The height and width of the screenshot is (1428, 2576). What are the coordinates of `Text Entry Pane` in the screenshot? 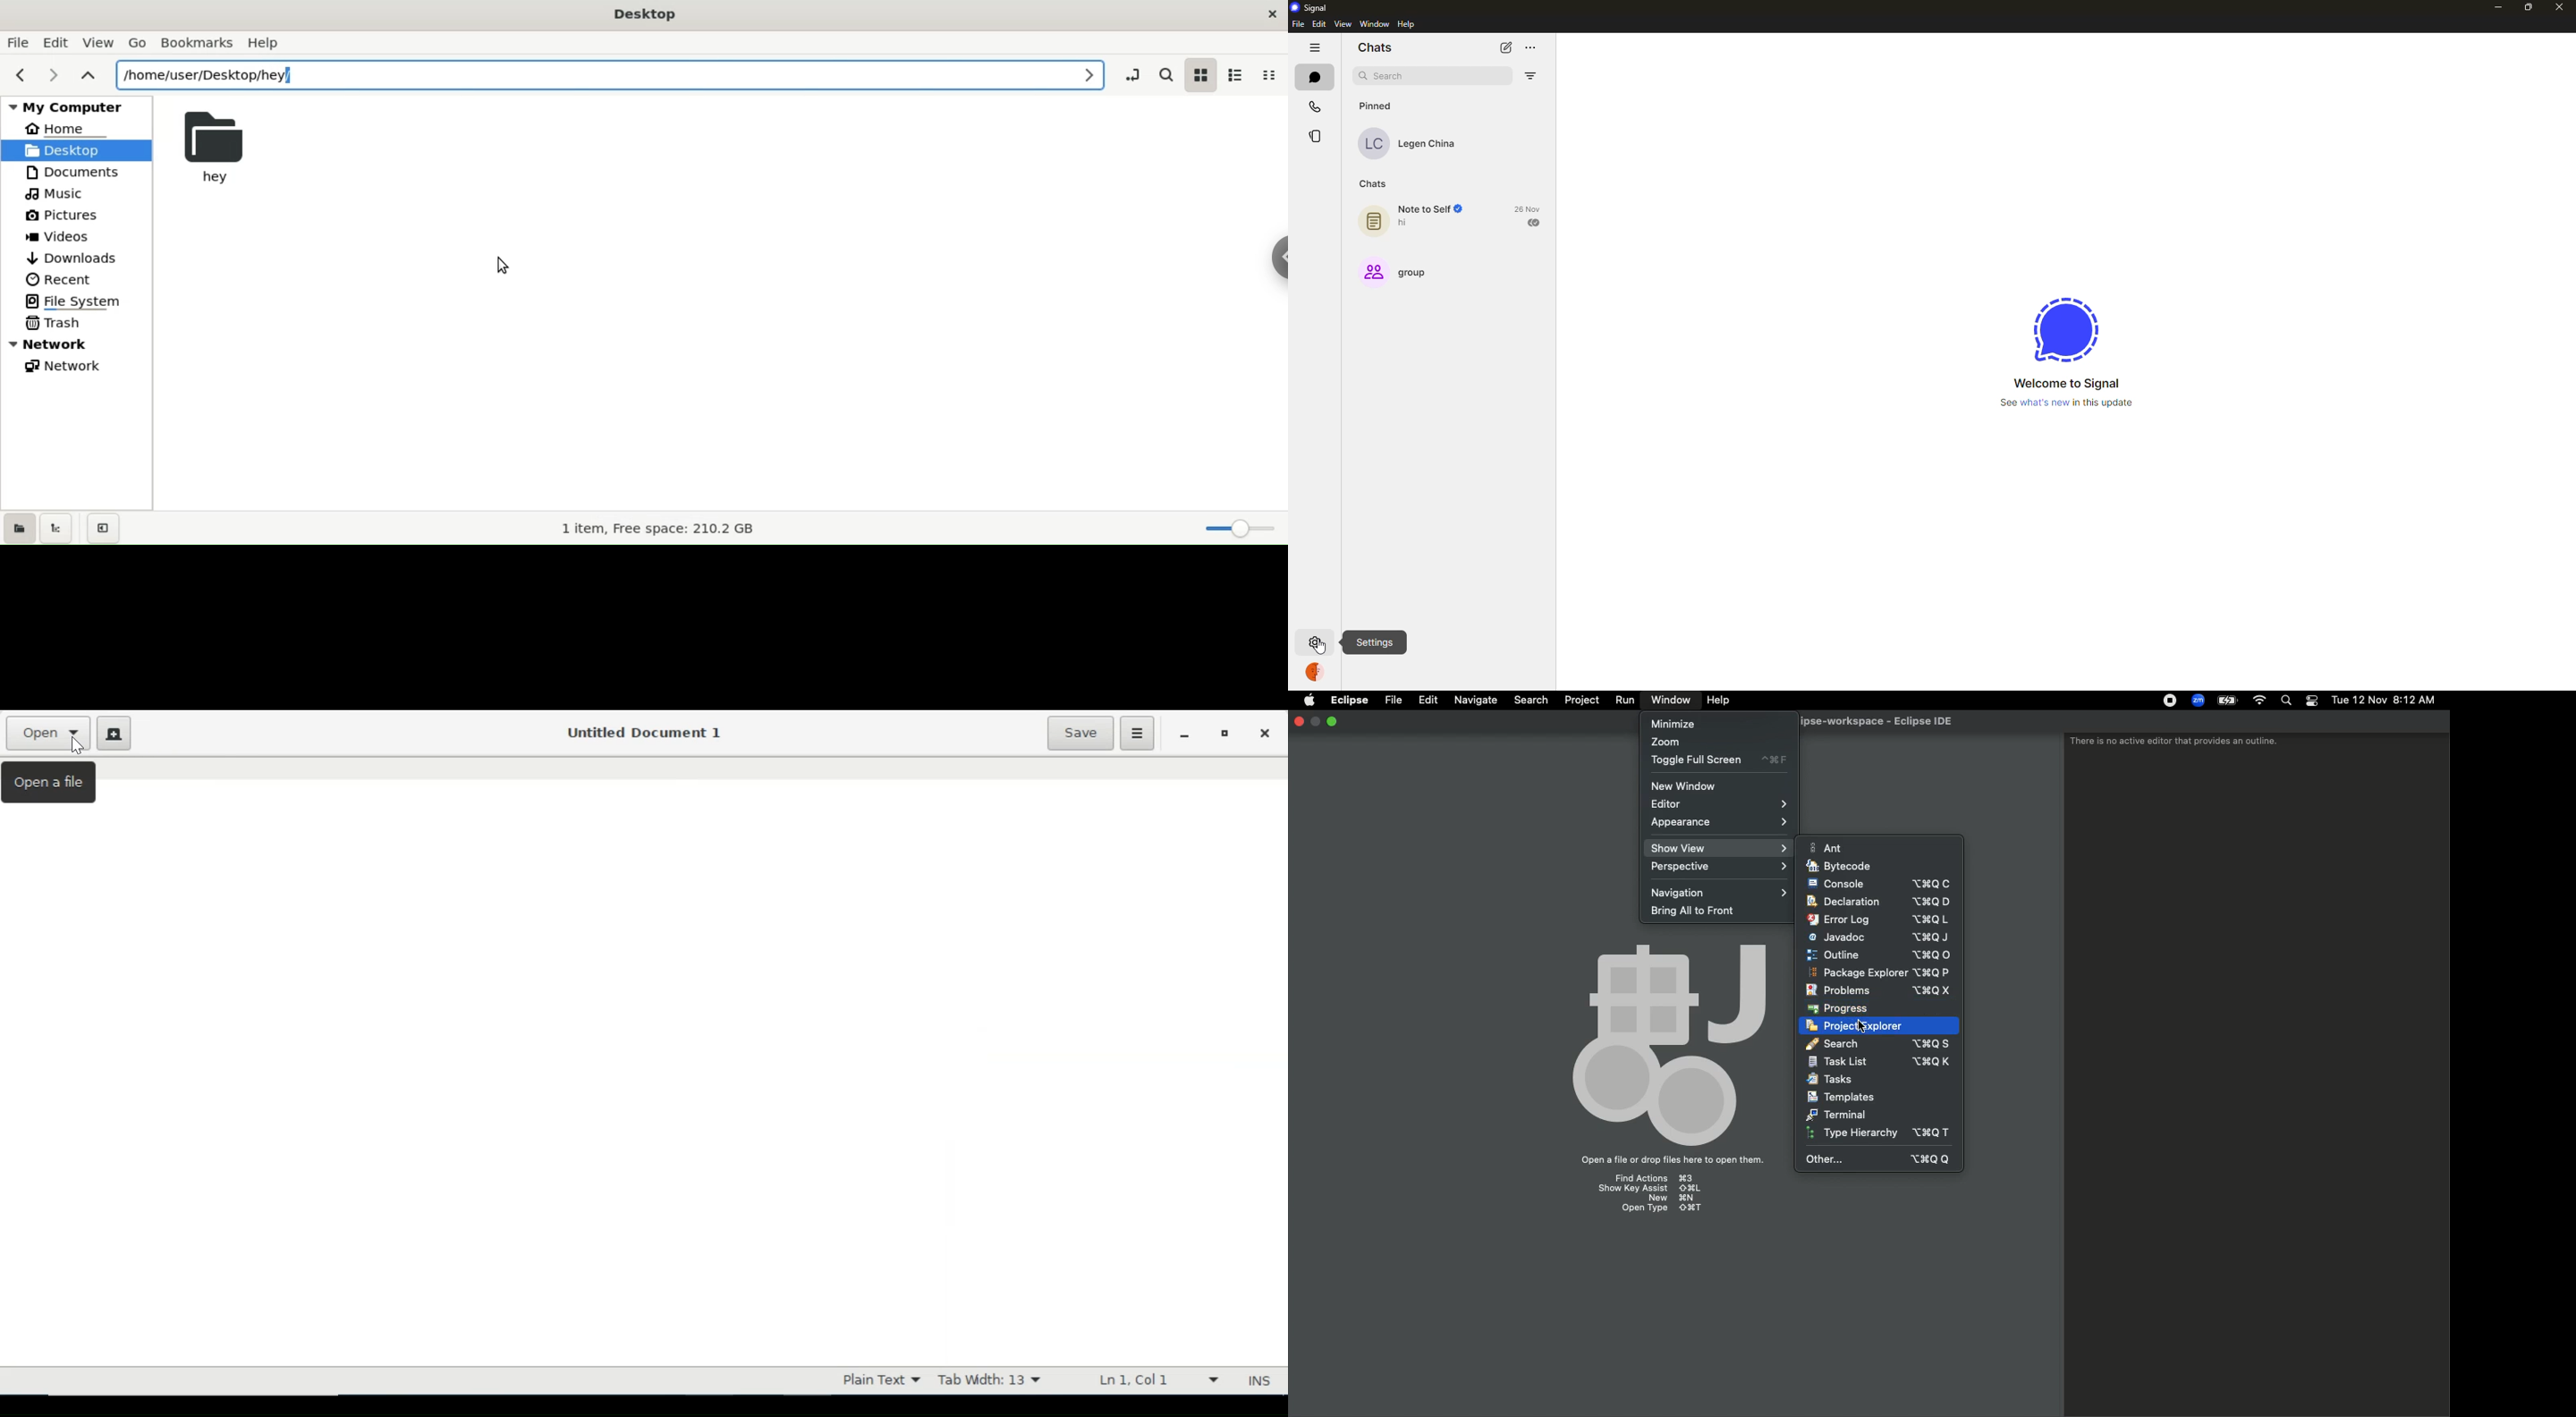 It's located at (644, 1084).